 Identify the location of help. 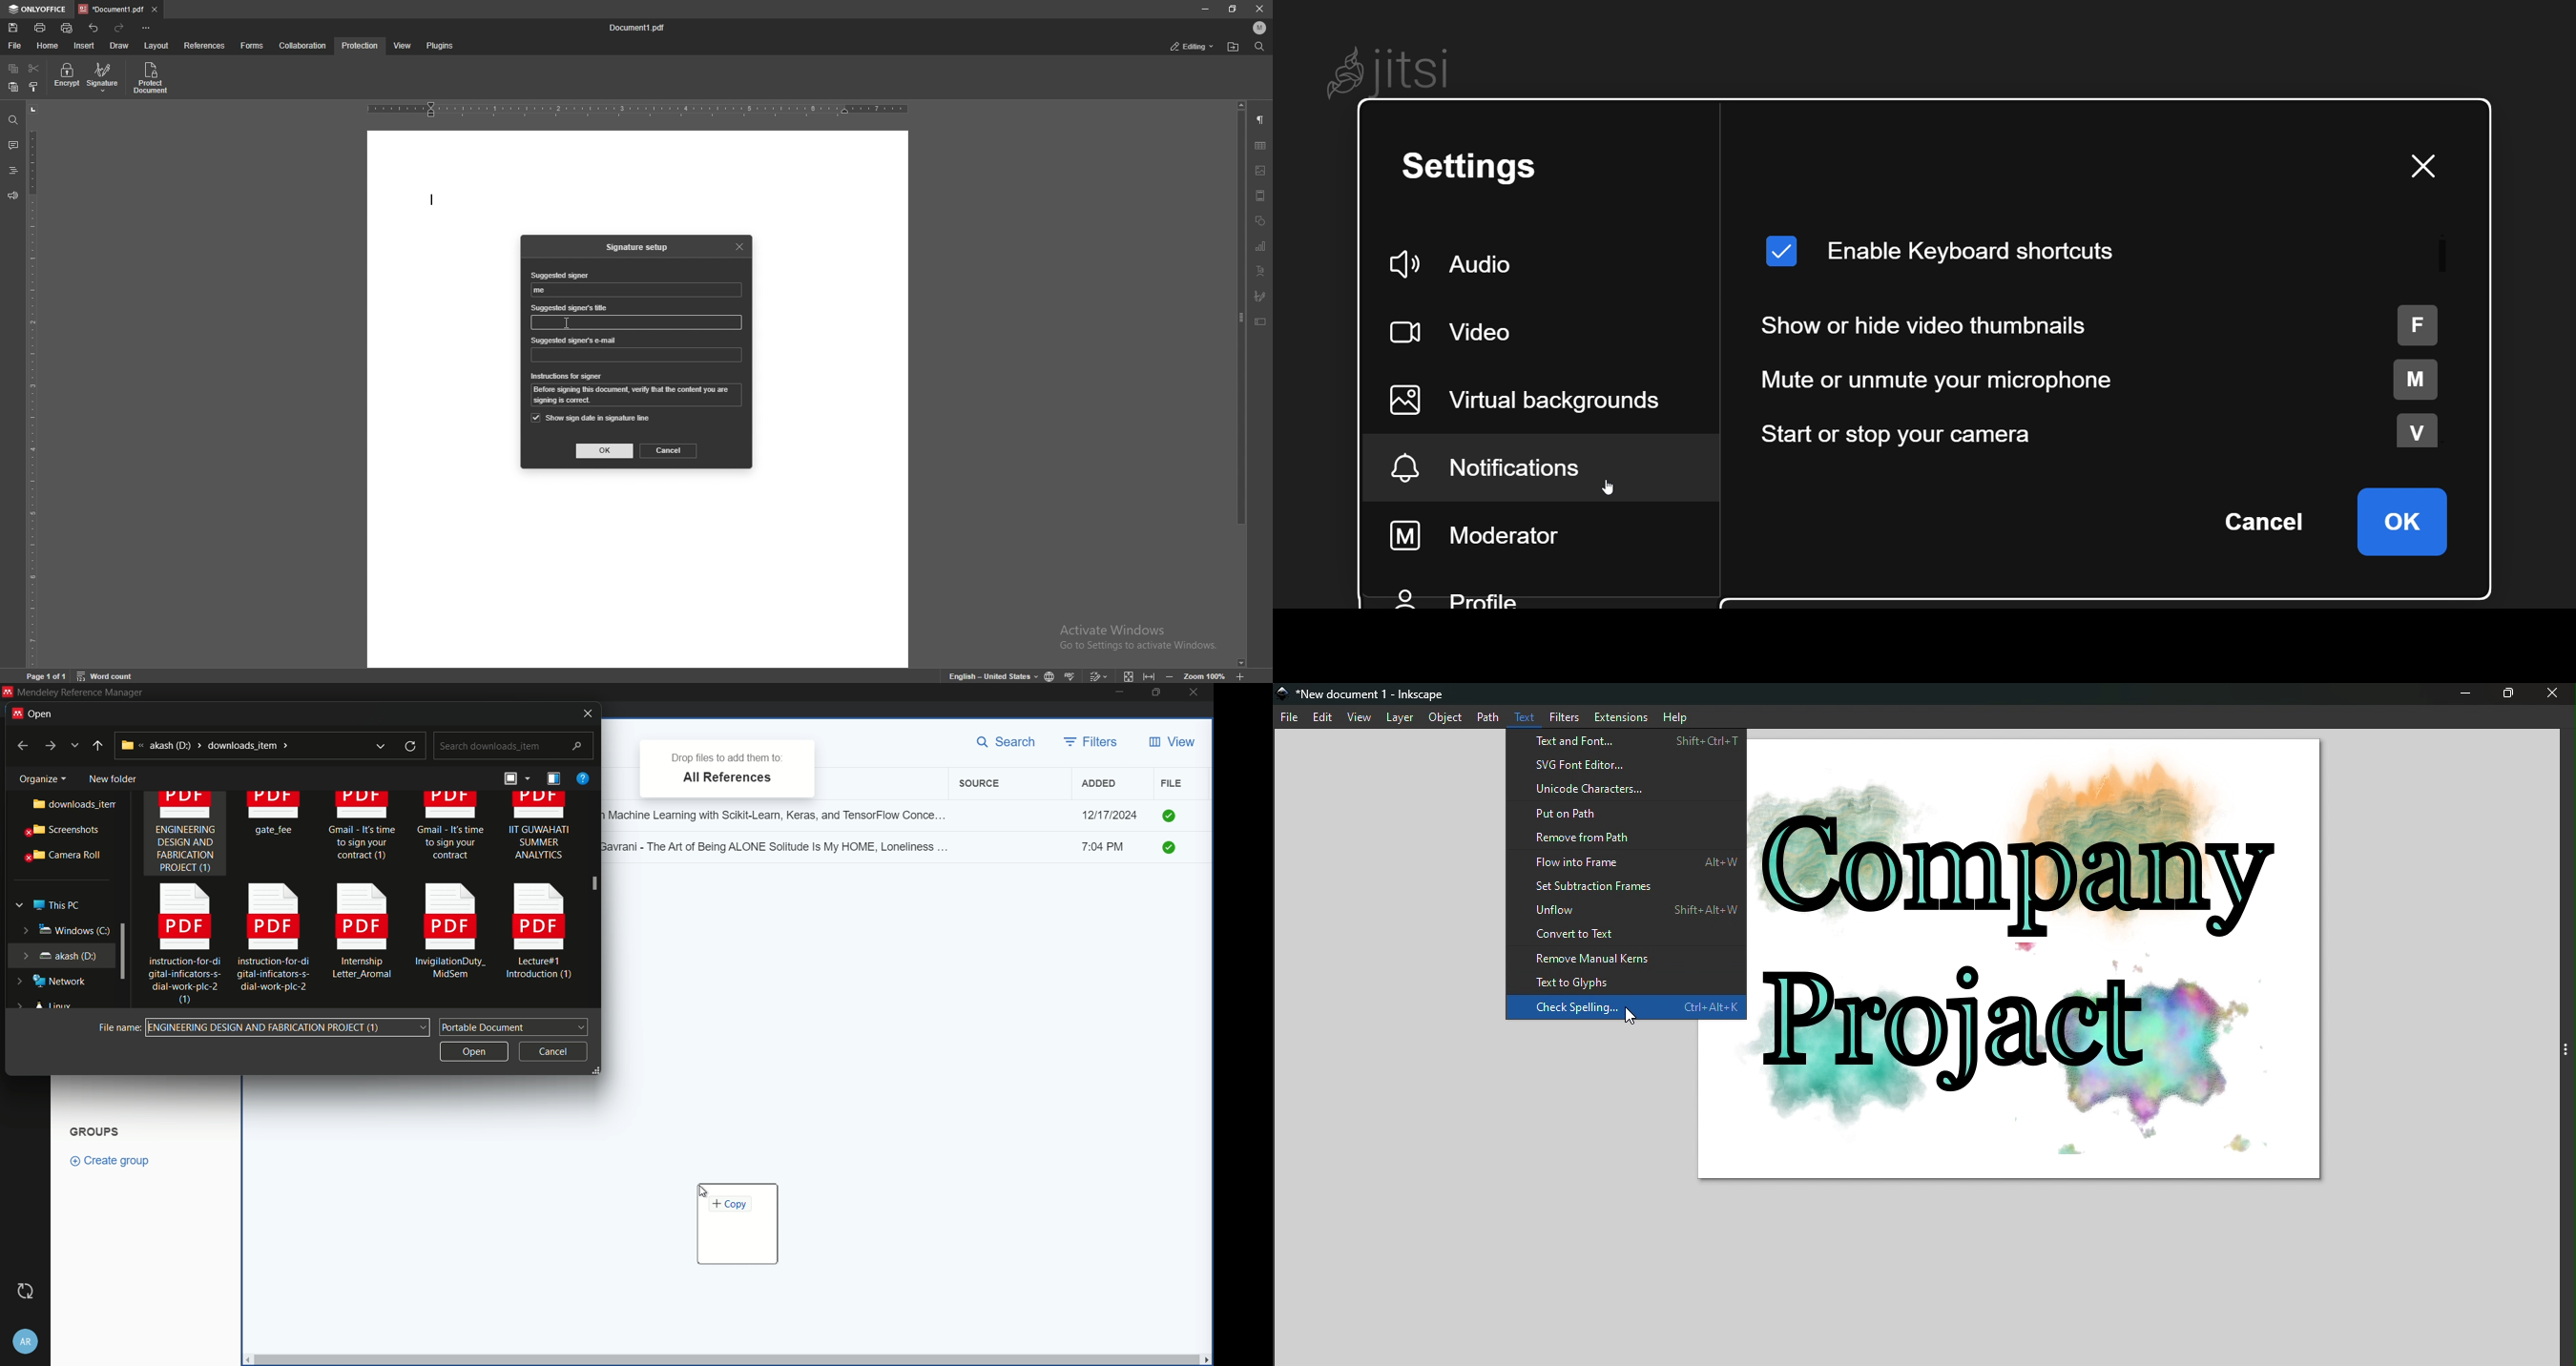
(583, 778).